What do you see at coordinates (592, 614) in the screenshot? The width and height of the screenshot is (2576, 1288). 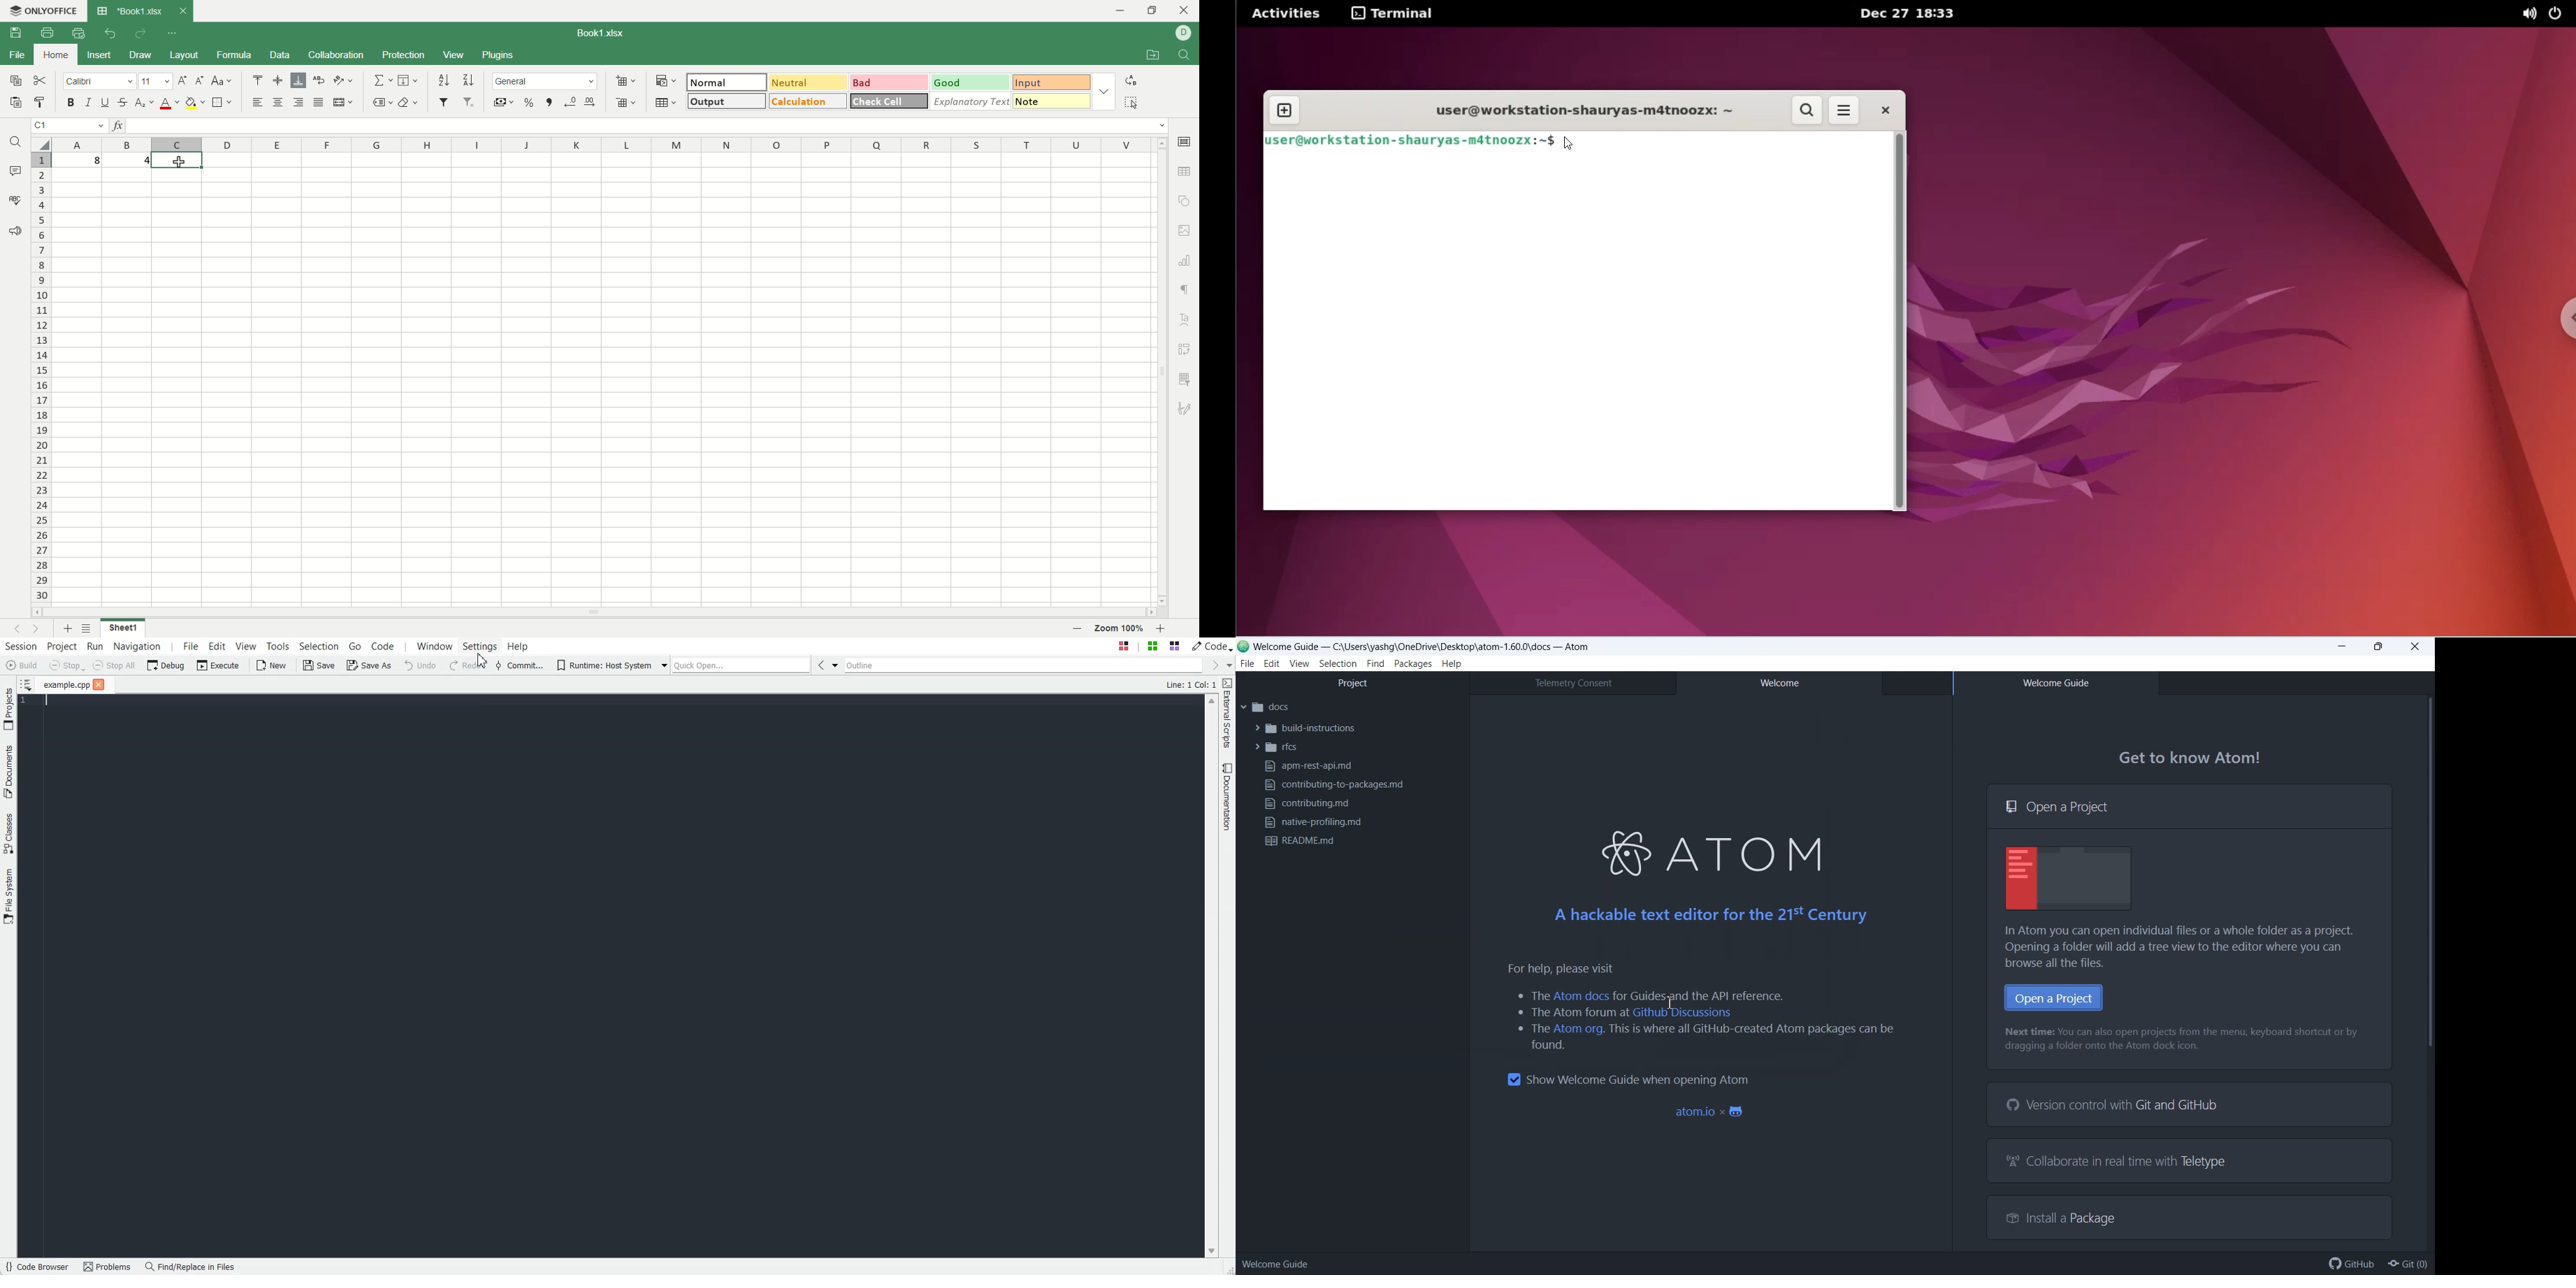 I see `scroll bar` at bounding box center [592, 614].